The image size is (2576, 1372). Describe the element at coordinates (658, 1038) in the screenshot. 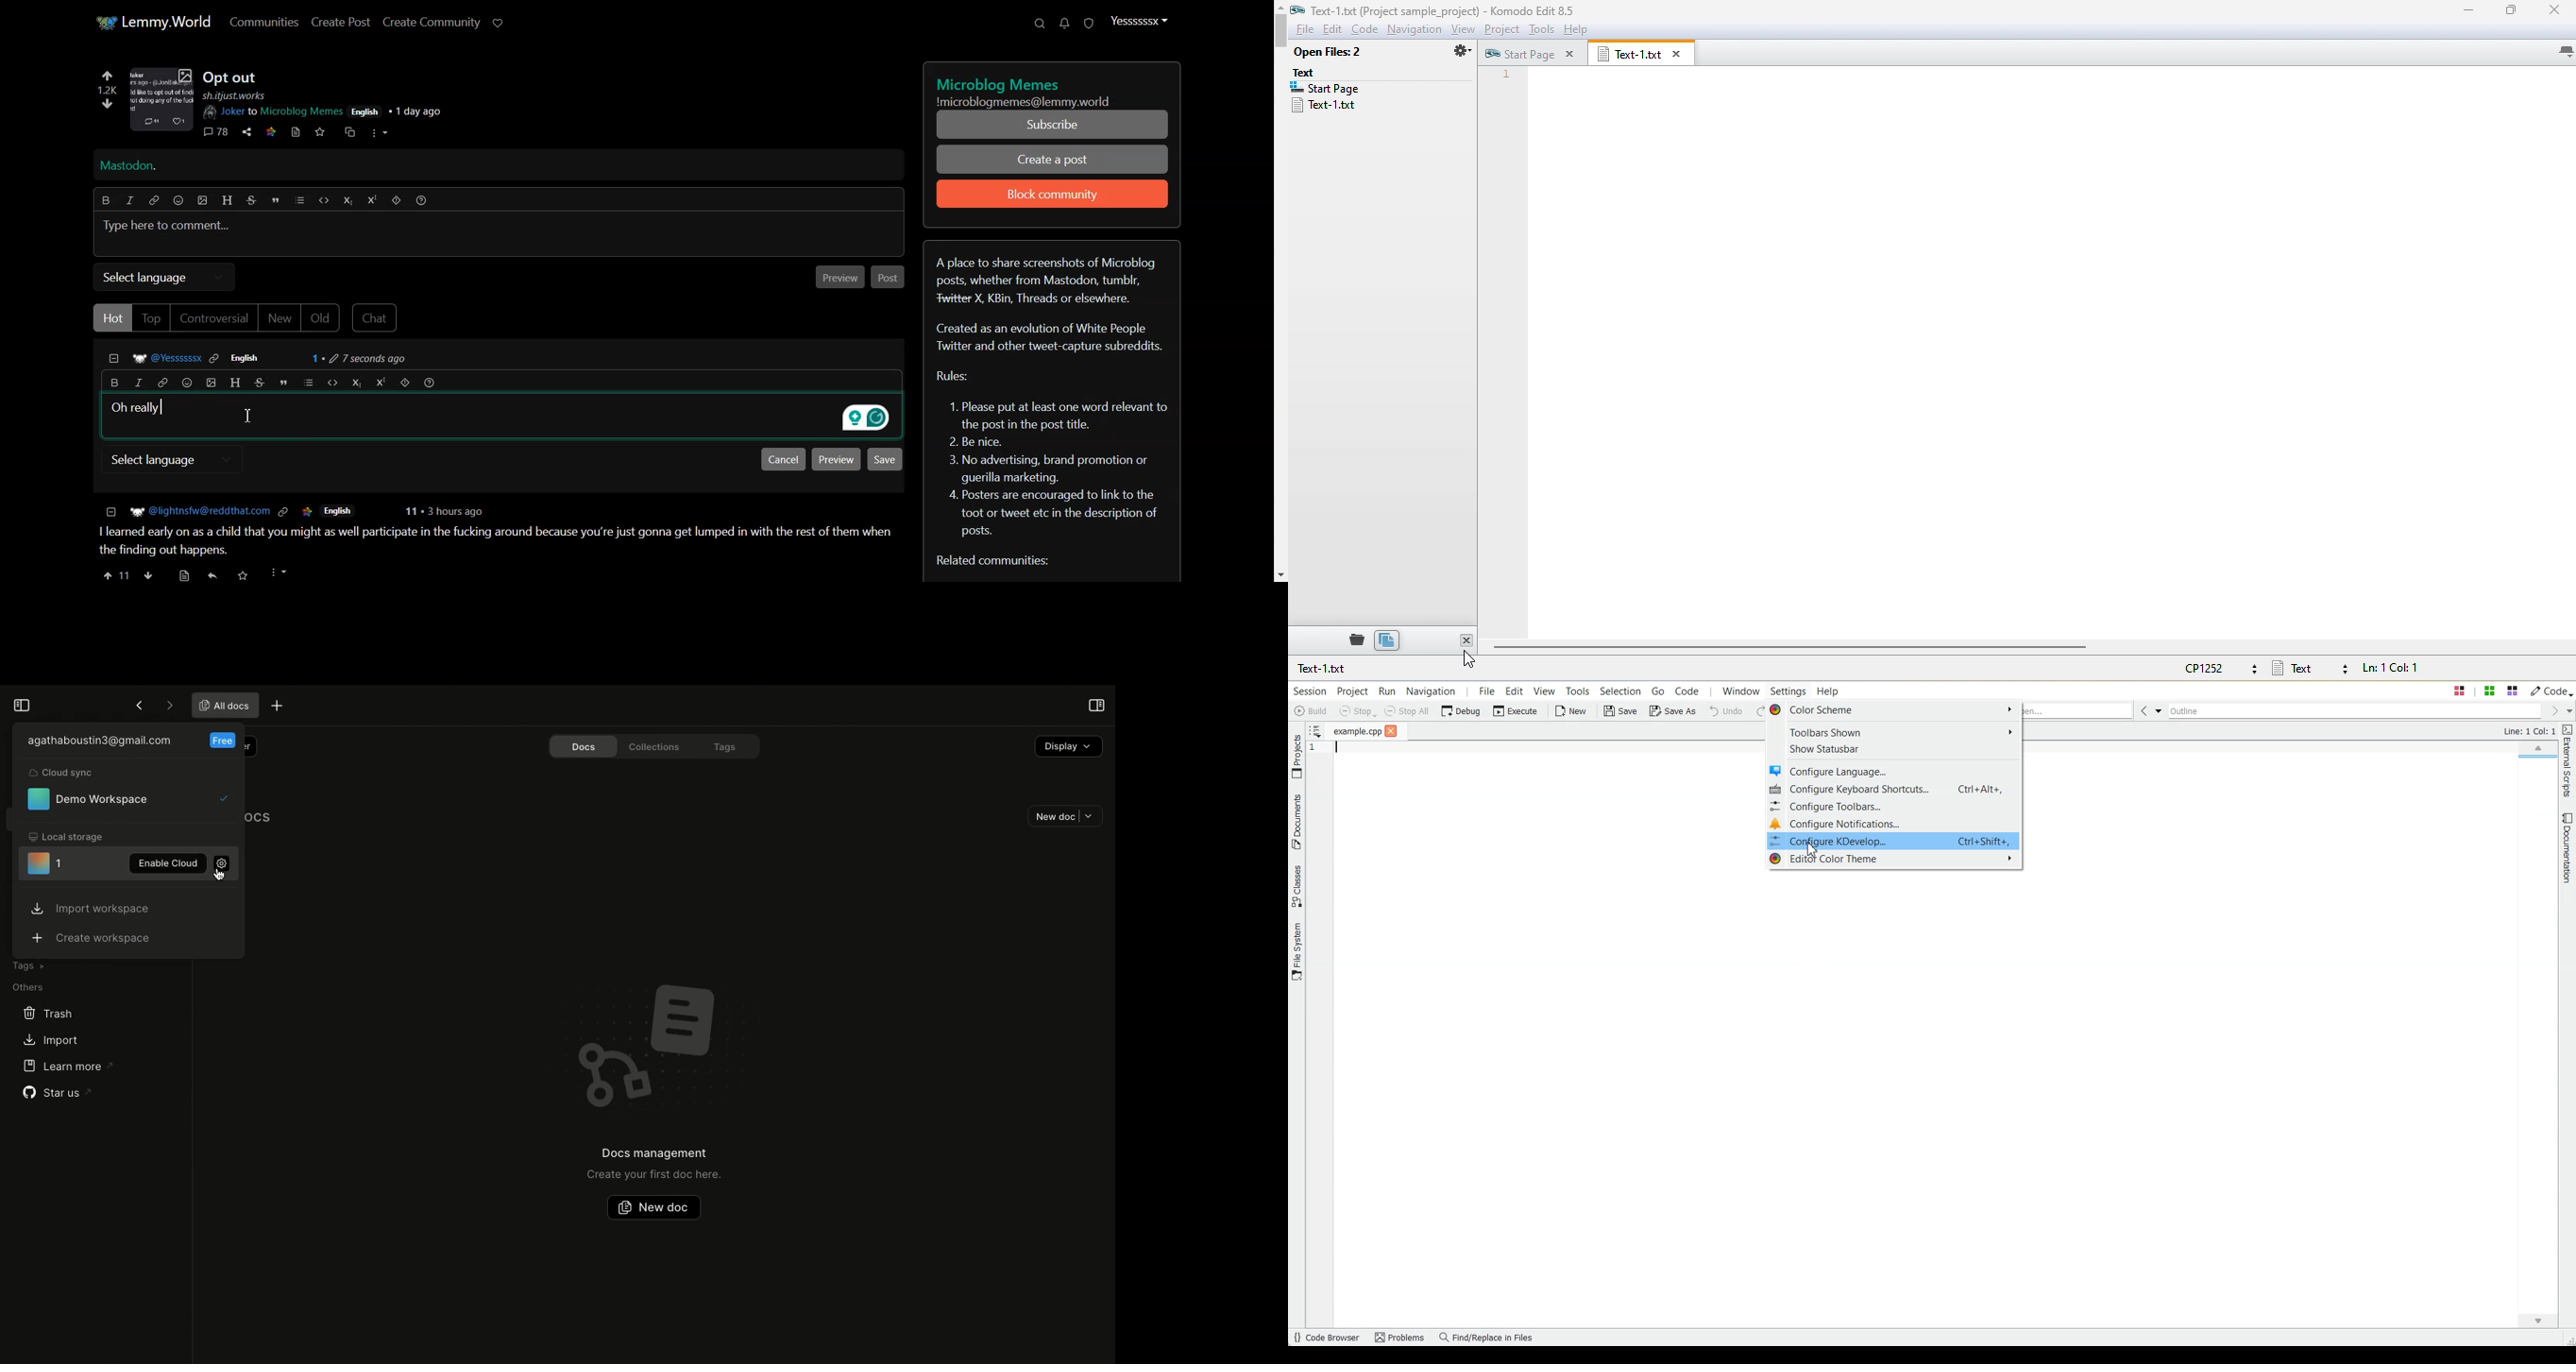

I see `Emblem` at that location.